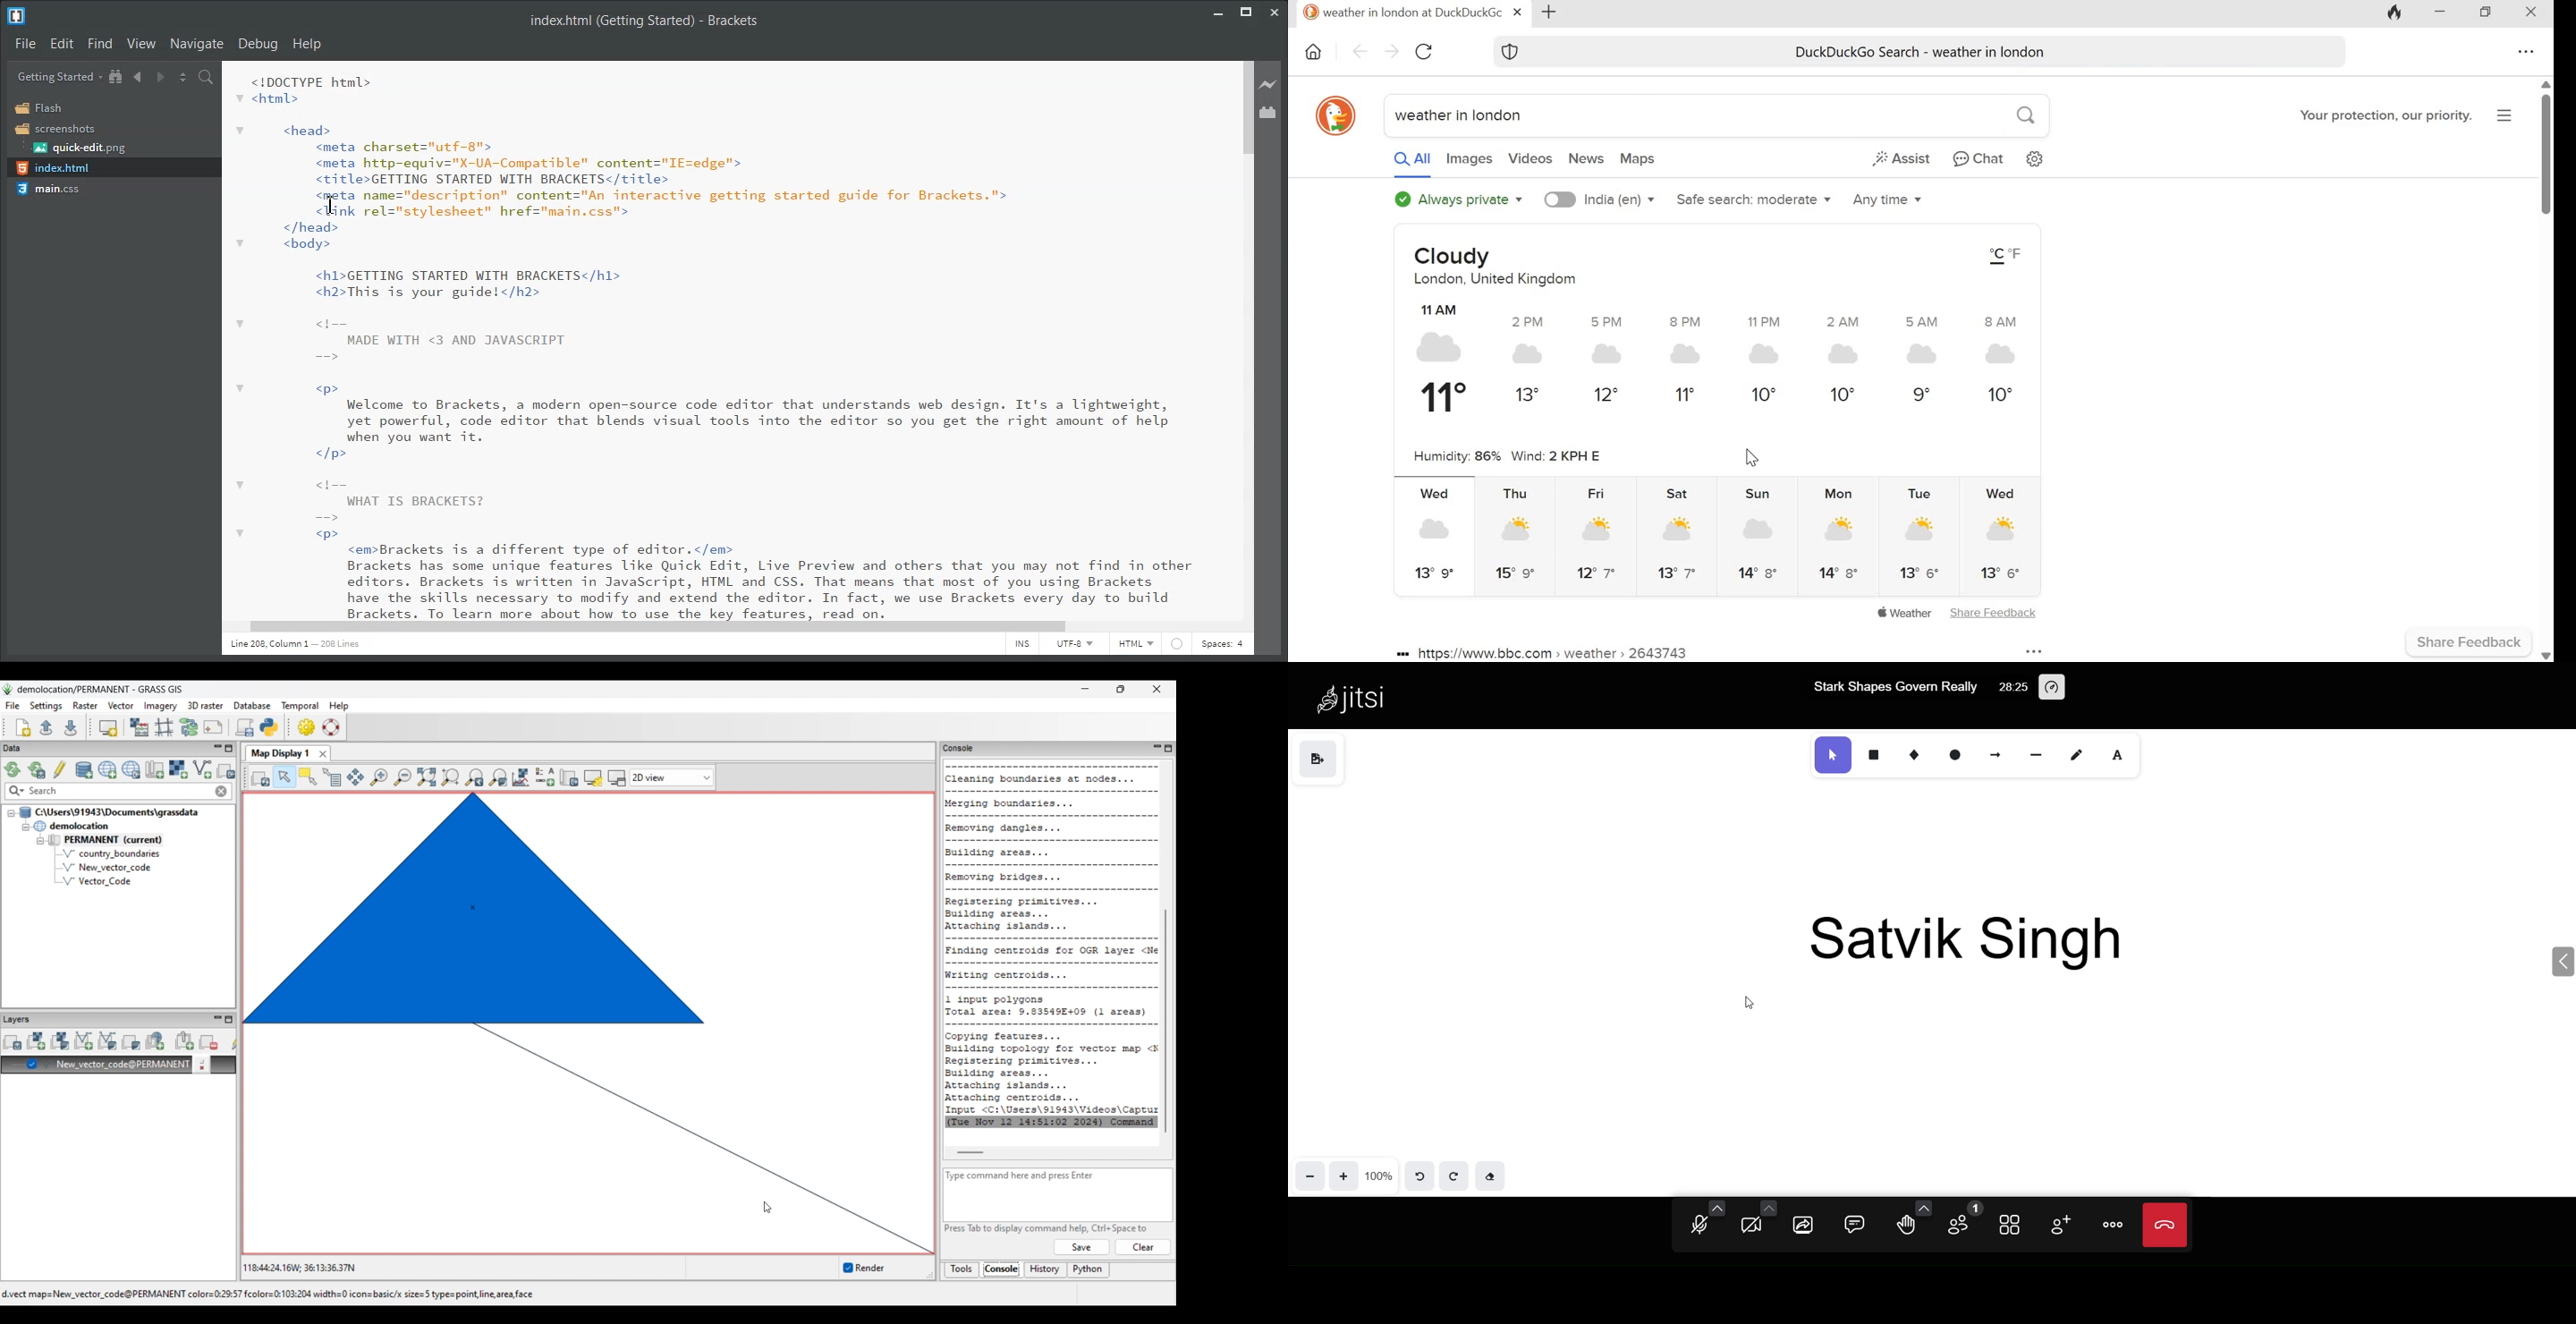  I want to click on Add new tab, so click(1550, 13).